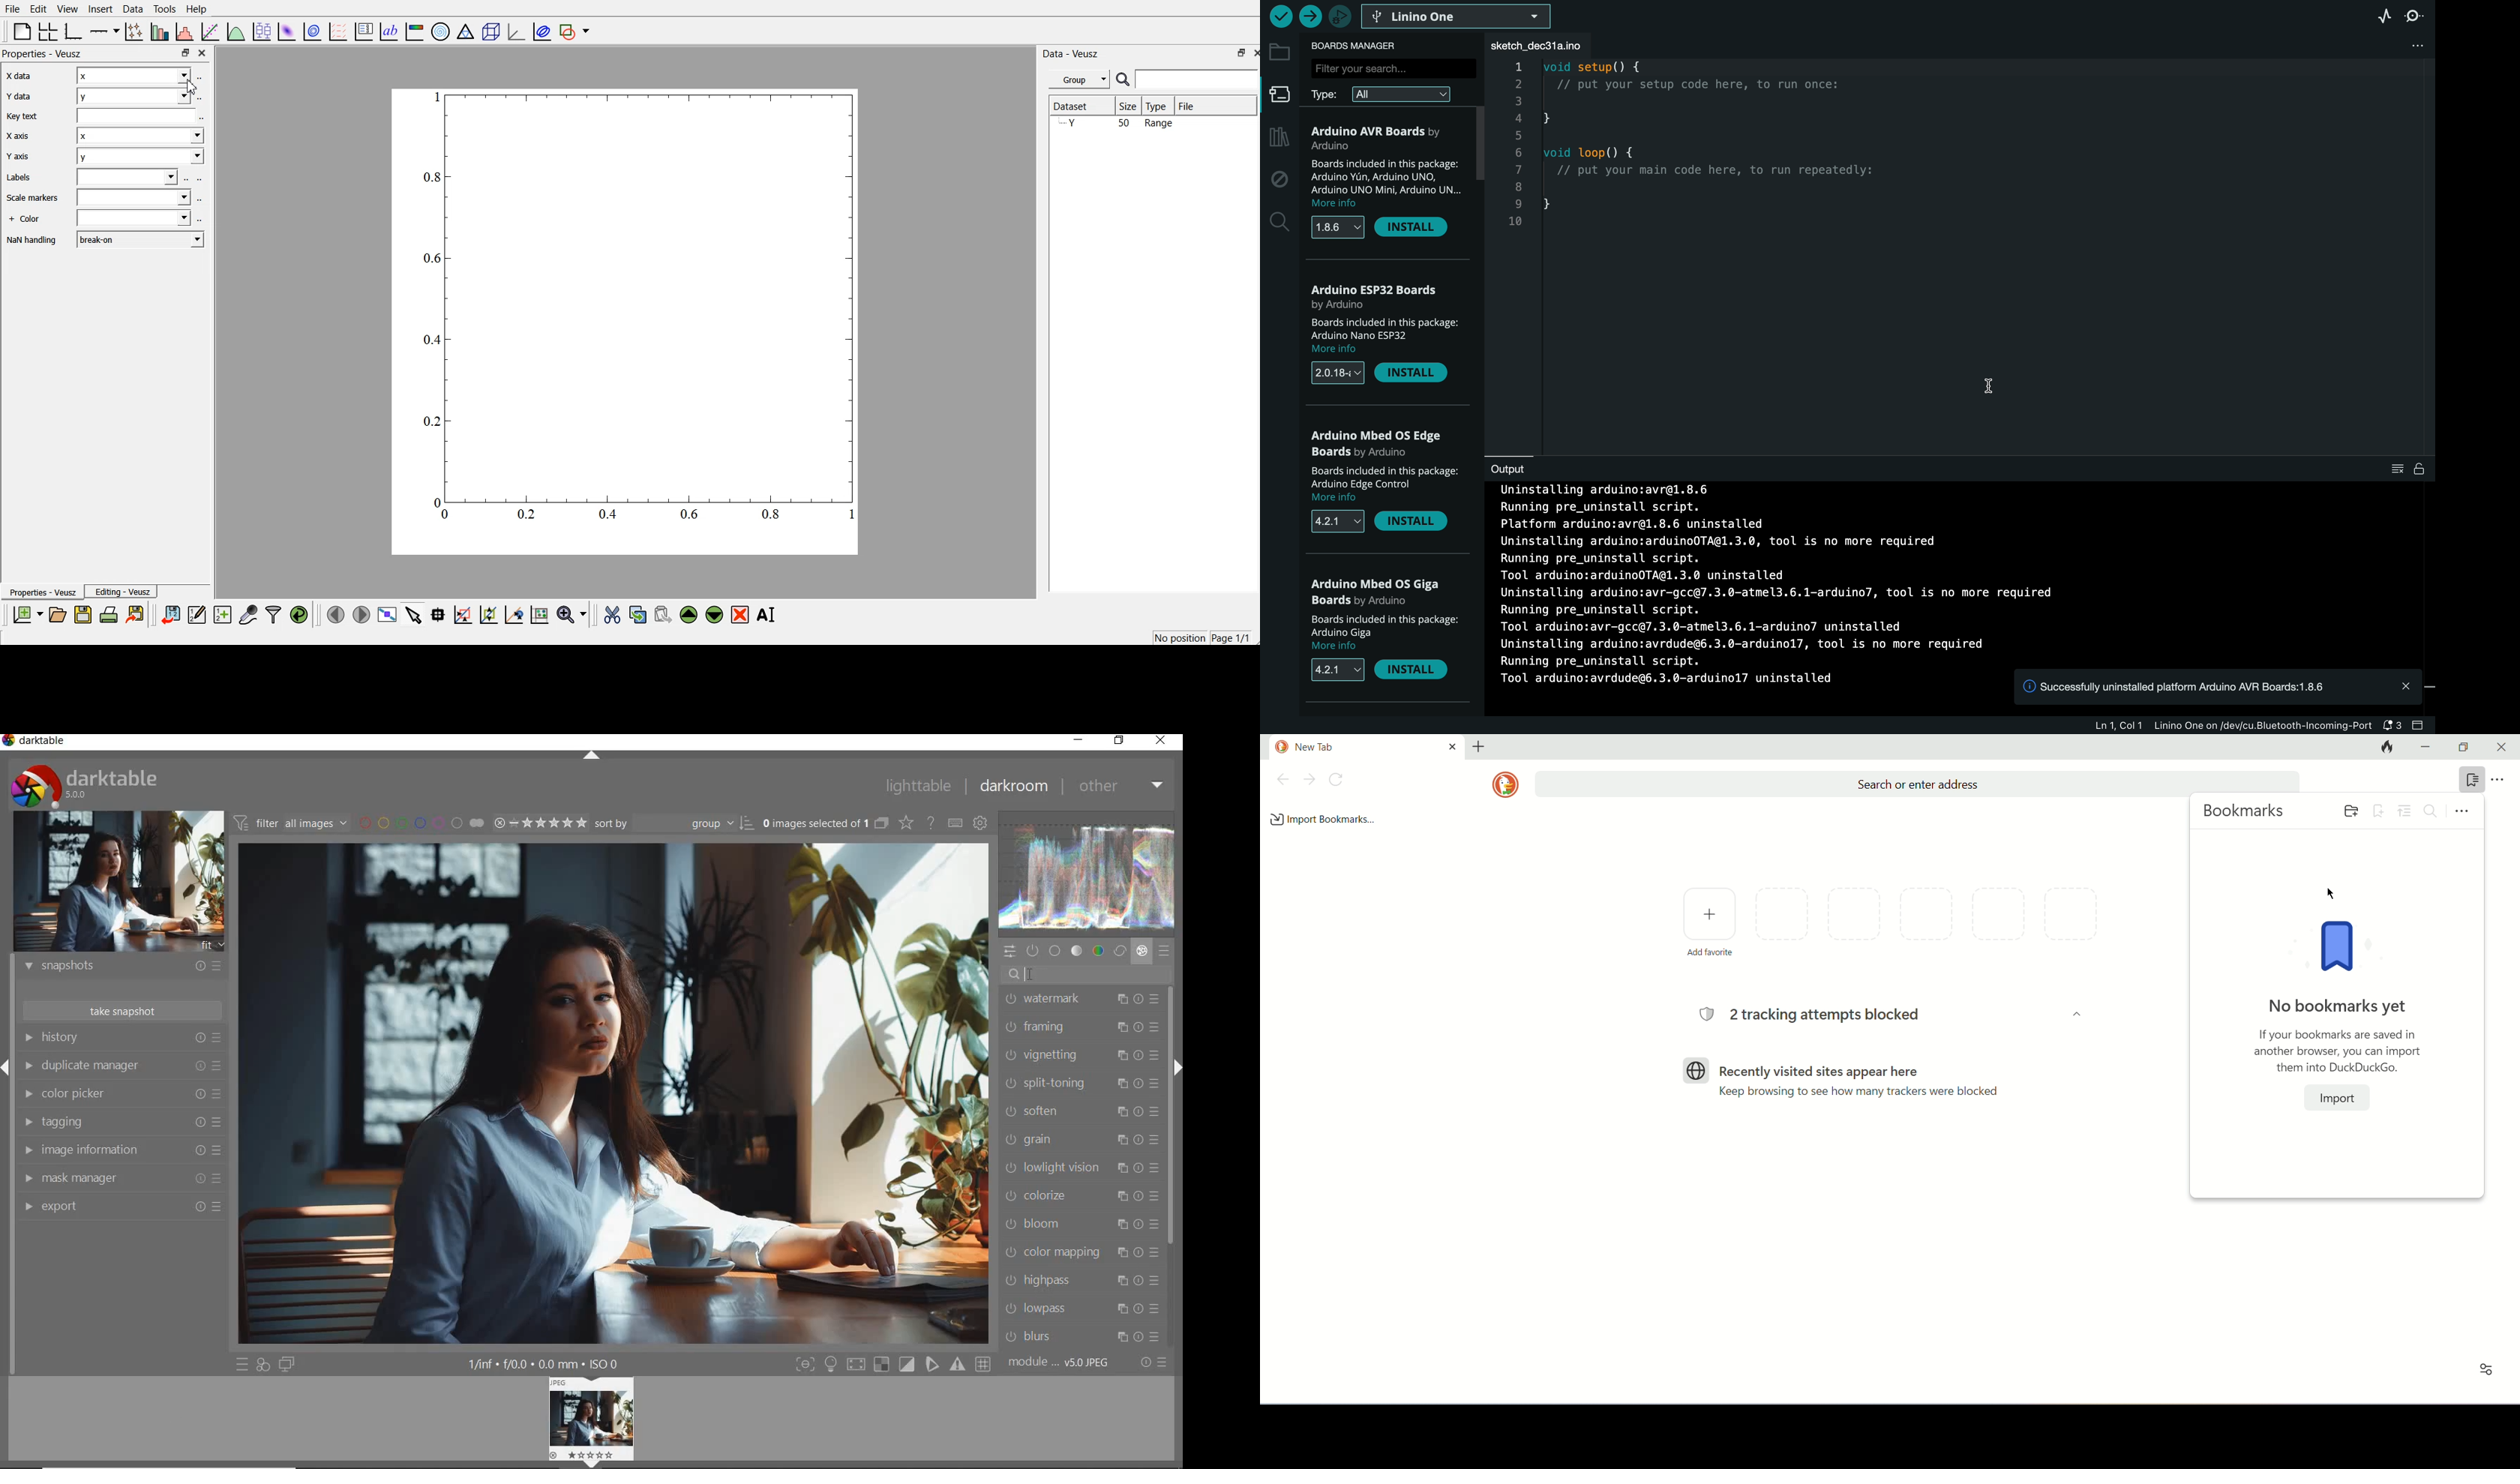 The width and height of the screenshot is (2520, 1484). What do you see at coordinates (1081, 1113) in the screenshot?
I see `soften` at bounding box center [1081, 1113].